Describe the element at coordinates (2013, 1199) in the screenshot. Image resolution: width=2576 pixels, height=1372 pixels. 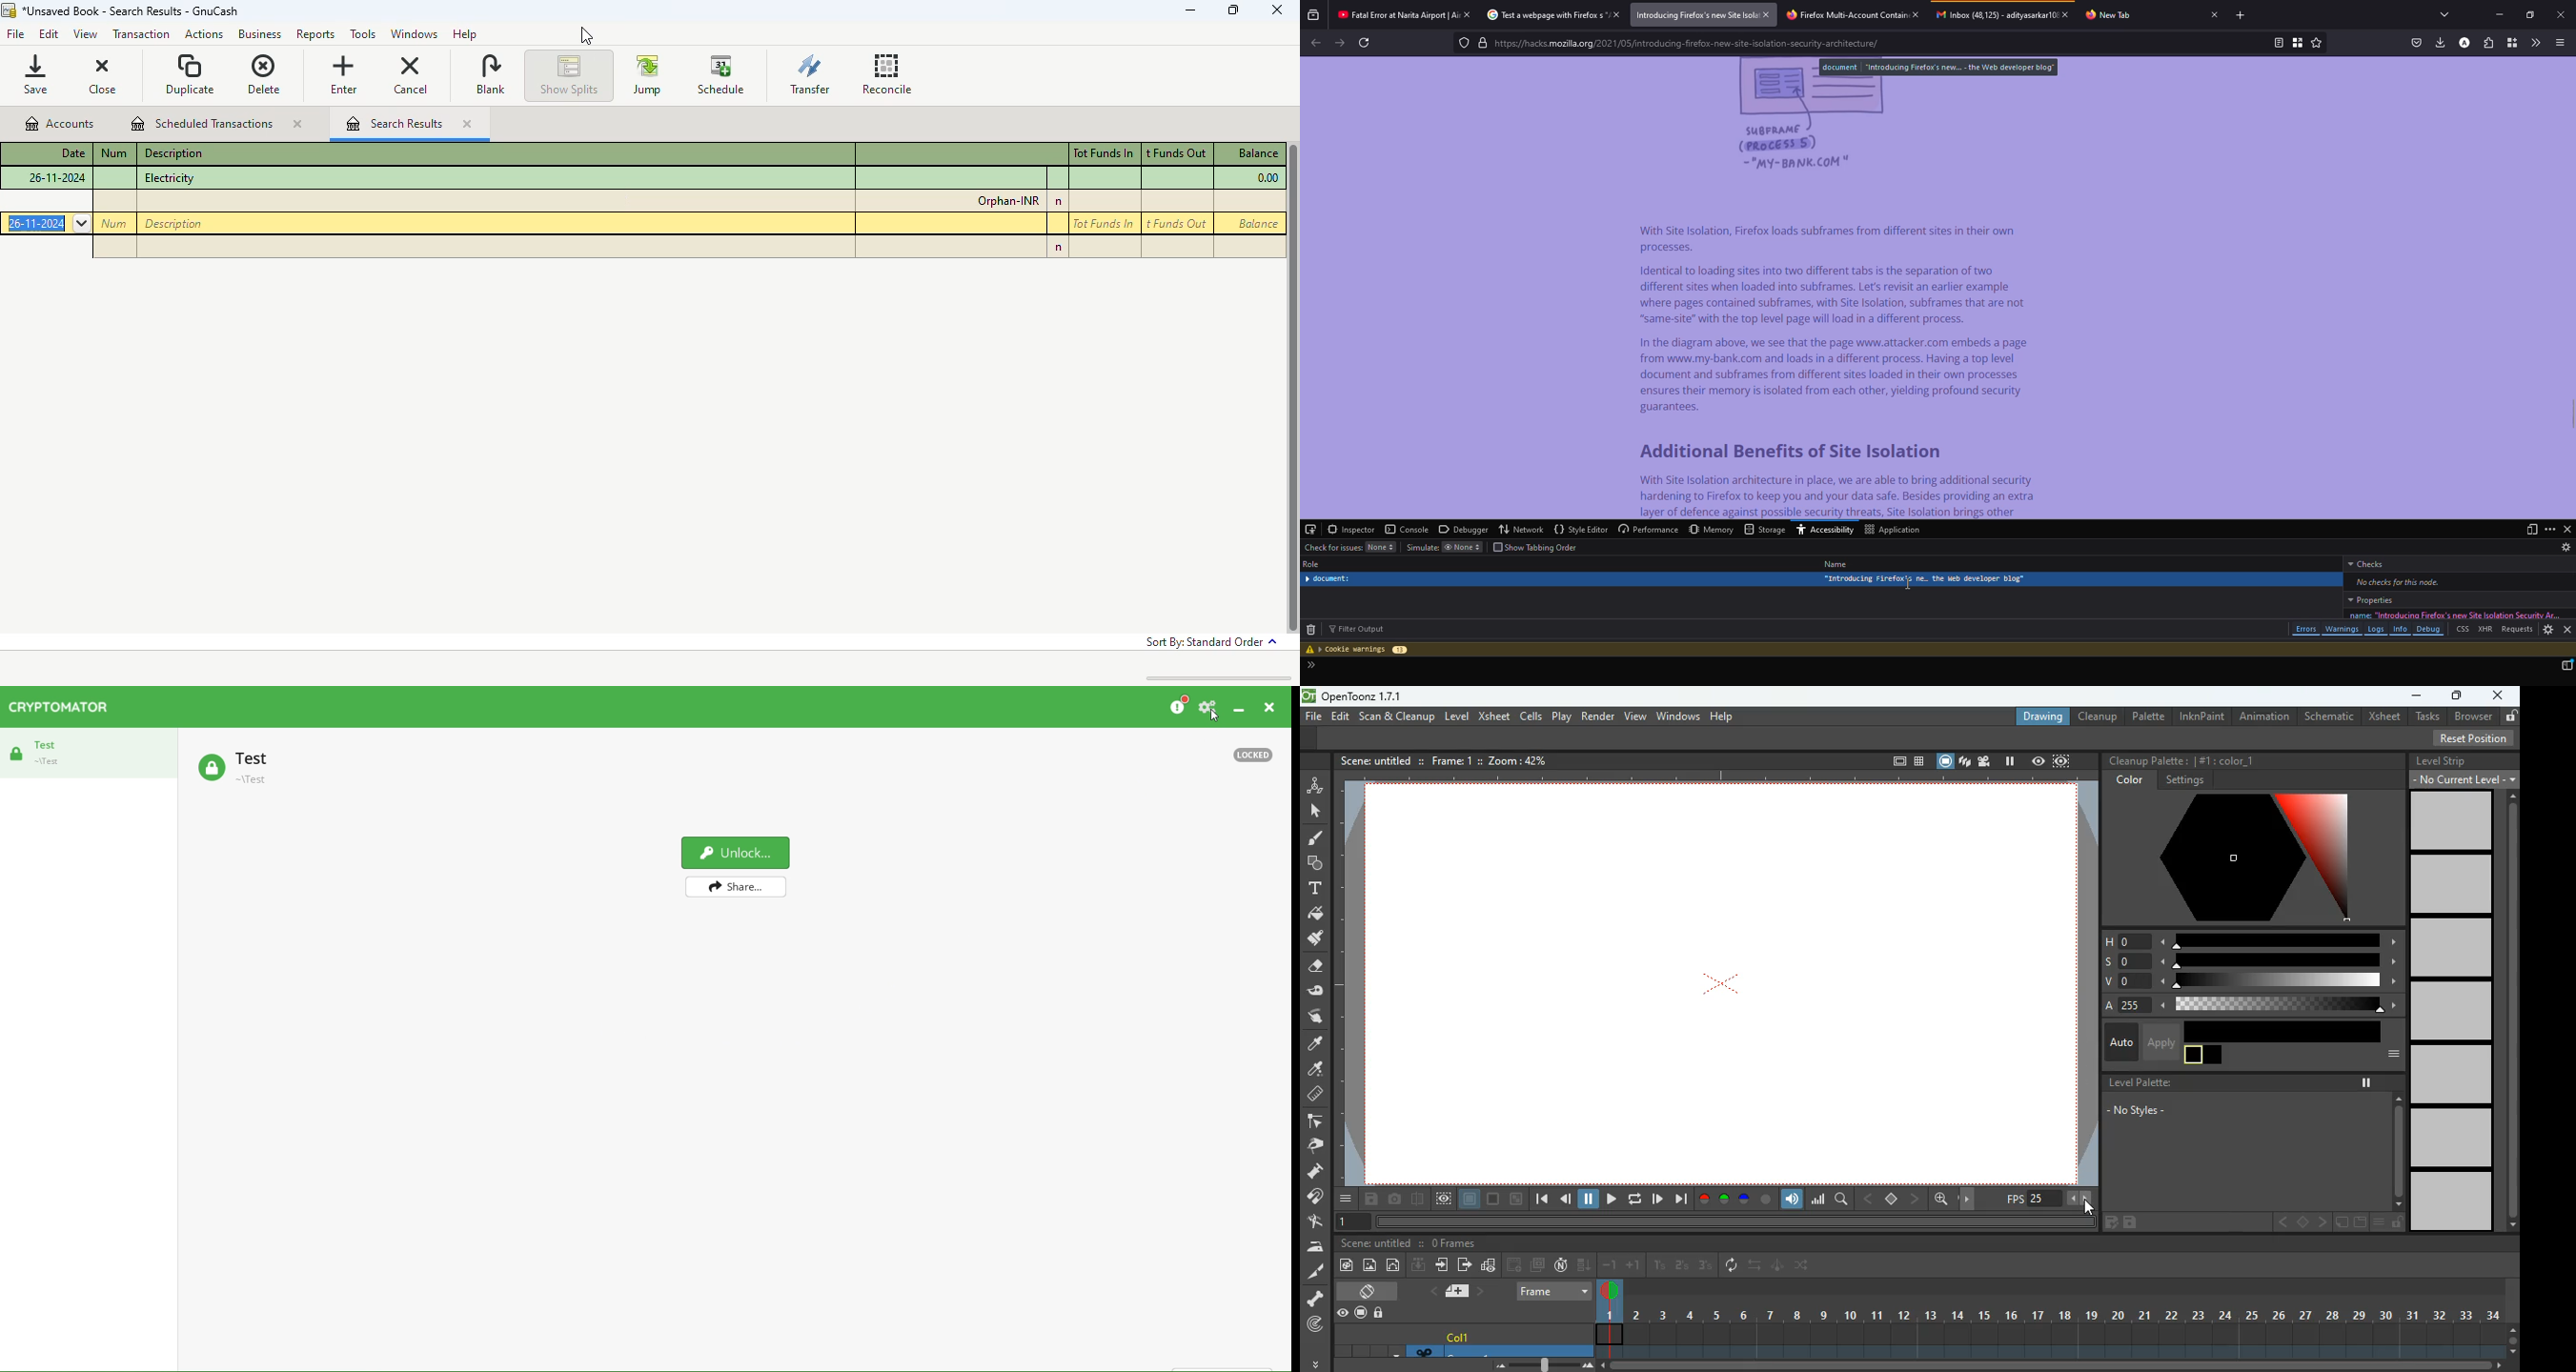
I see `frame rate` at that location.